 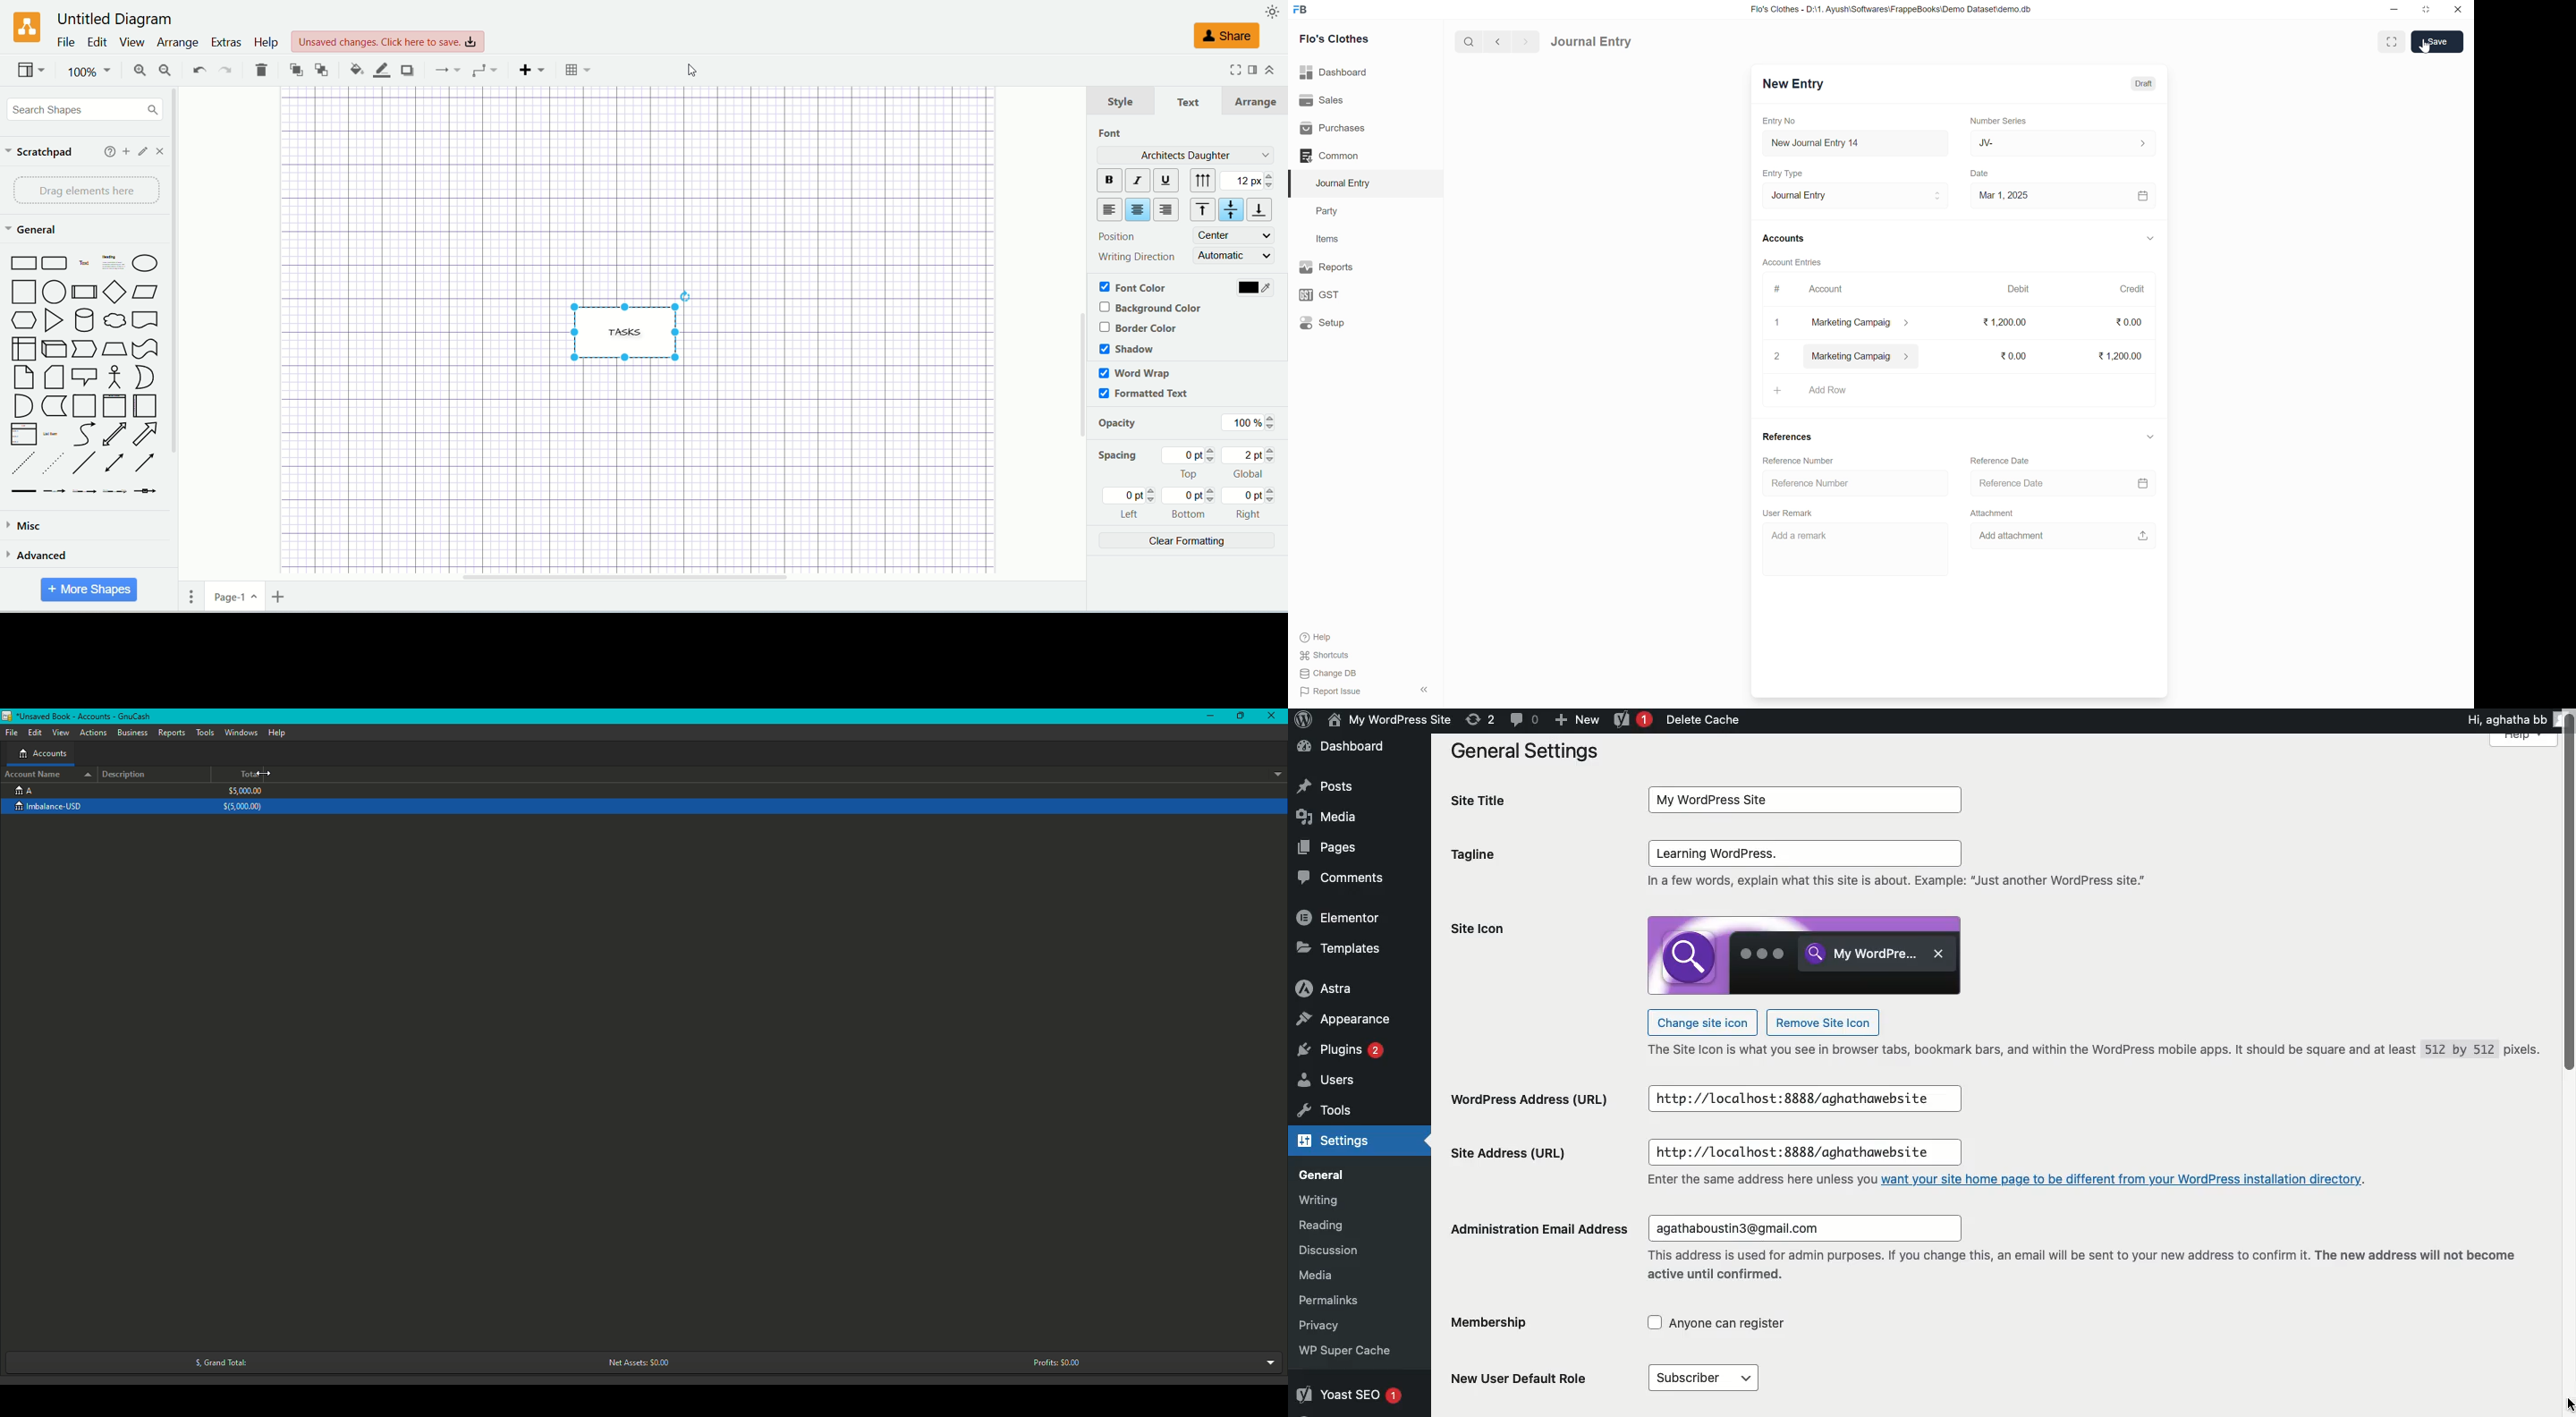 What do you see at coordinates (2020, 536) in the screenshot?
I see `Add attachment` at bounding box center [2020, 536].